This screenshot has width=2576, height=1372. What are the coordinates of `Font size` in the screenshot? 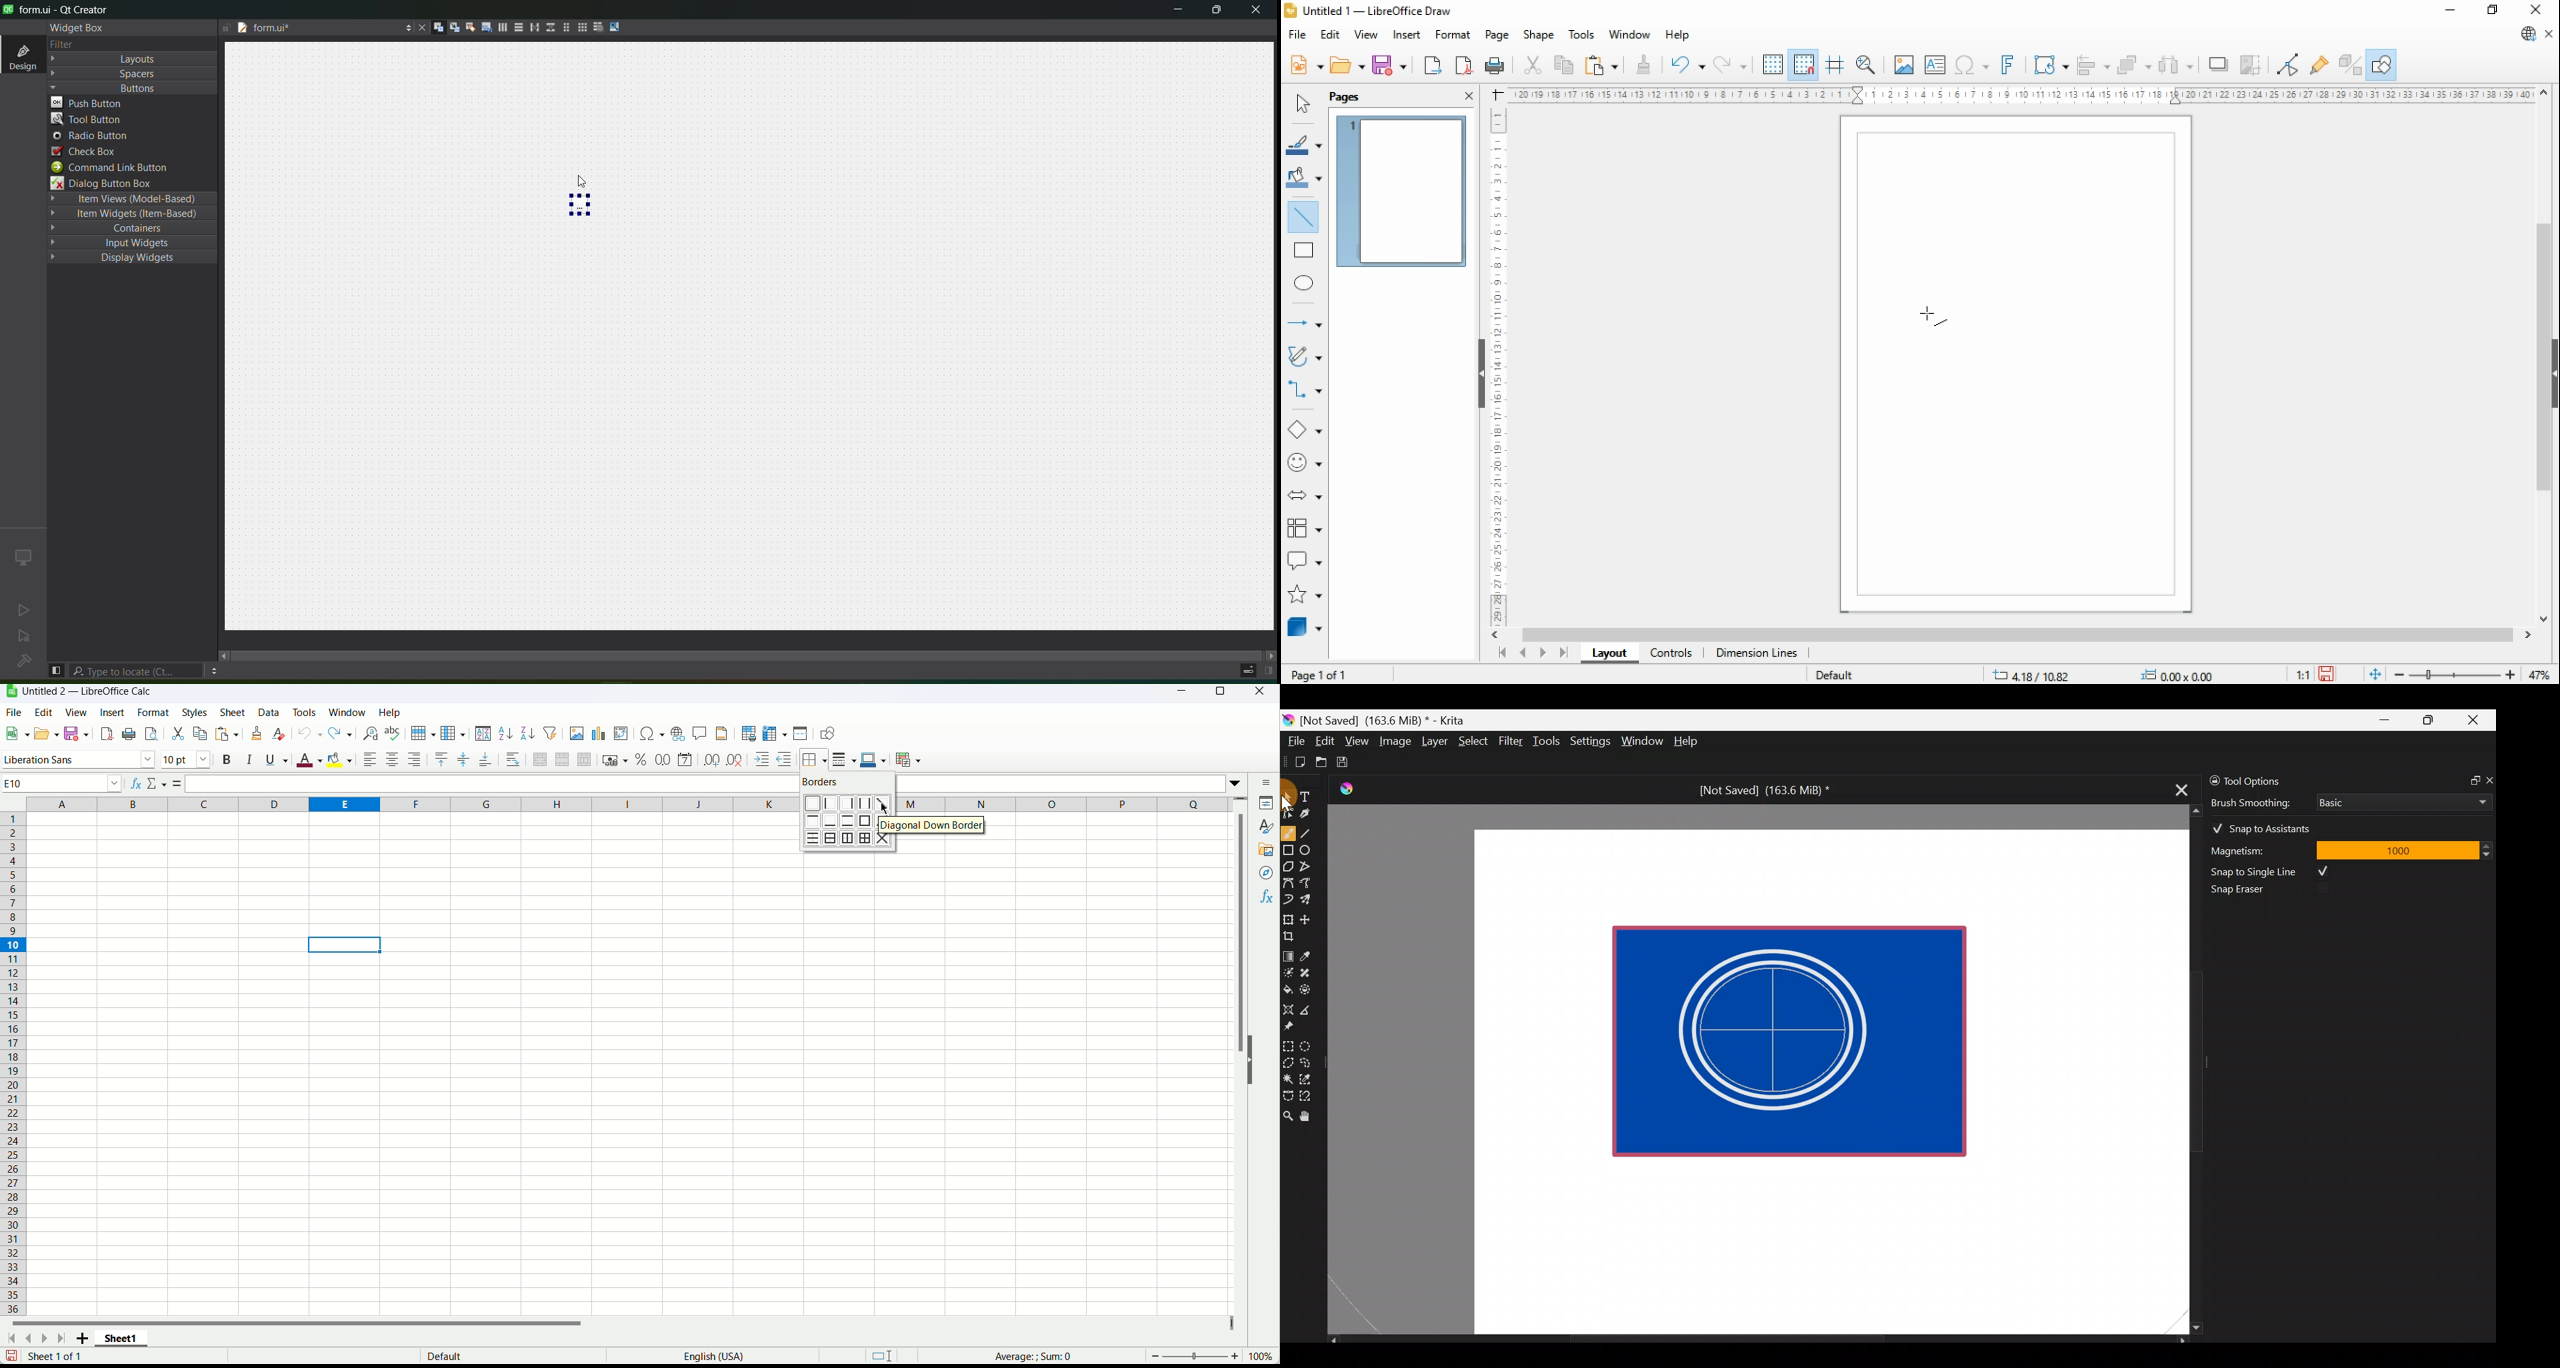 It's located at (189, 759).